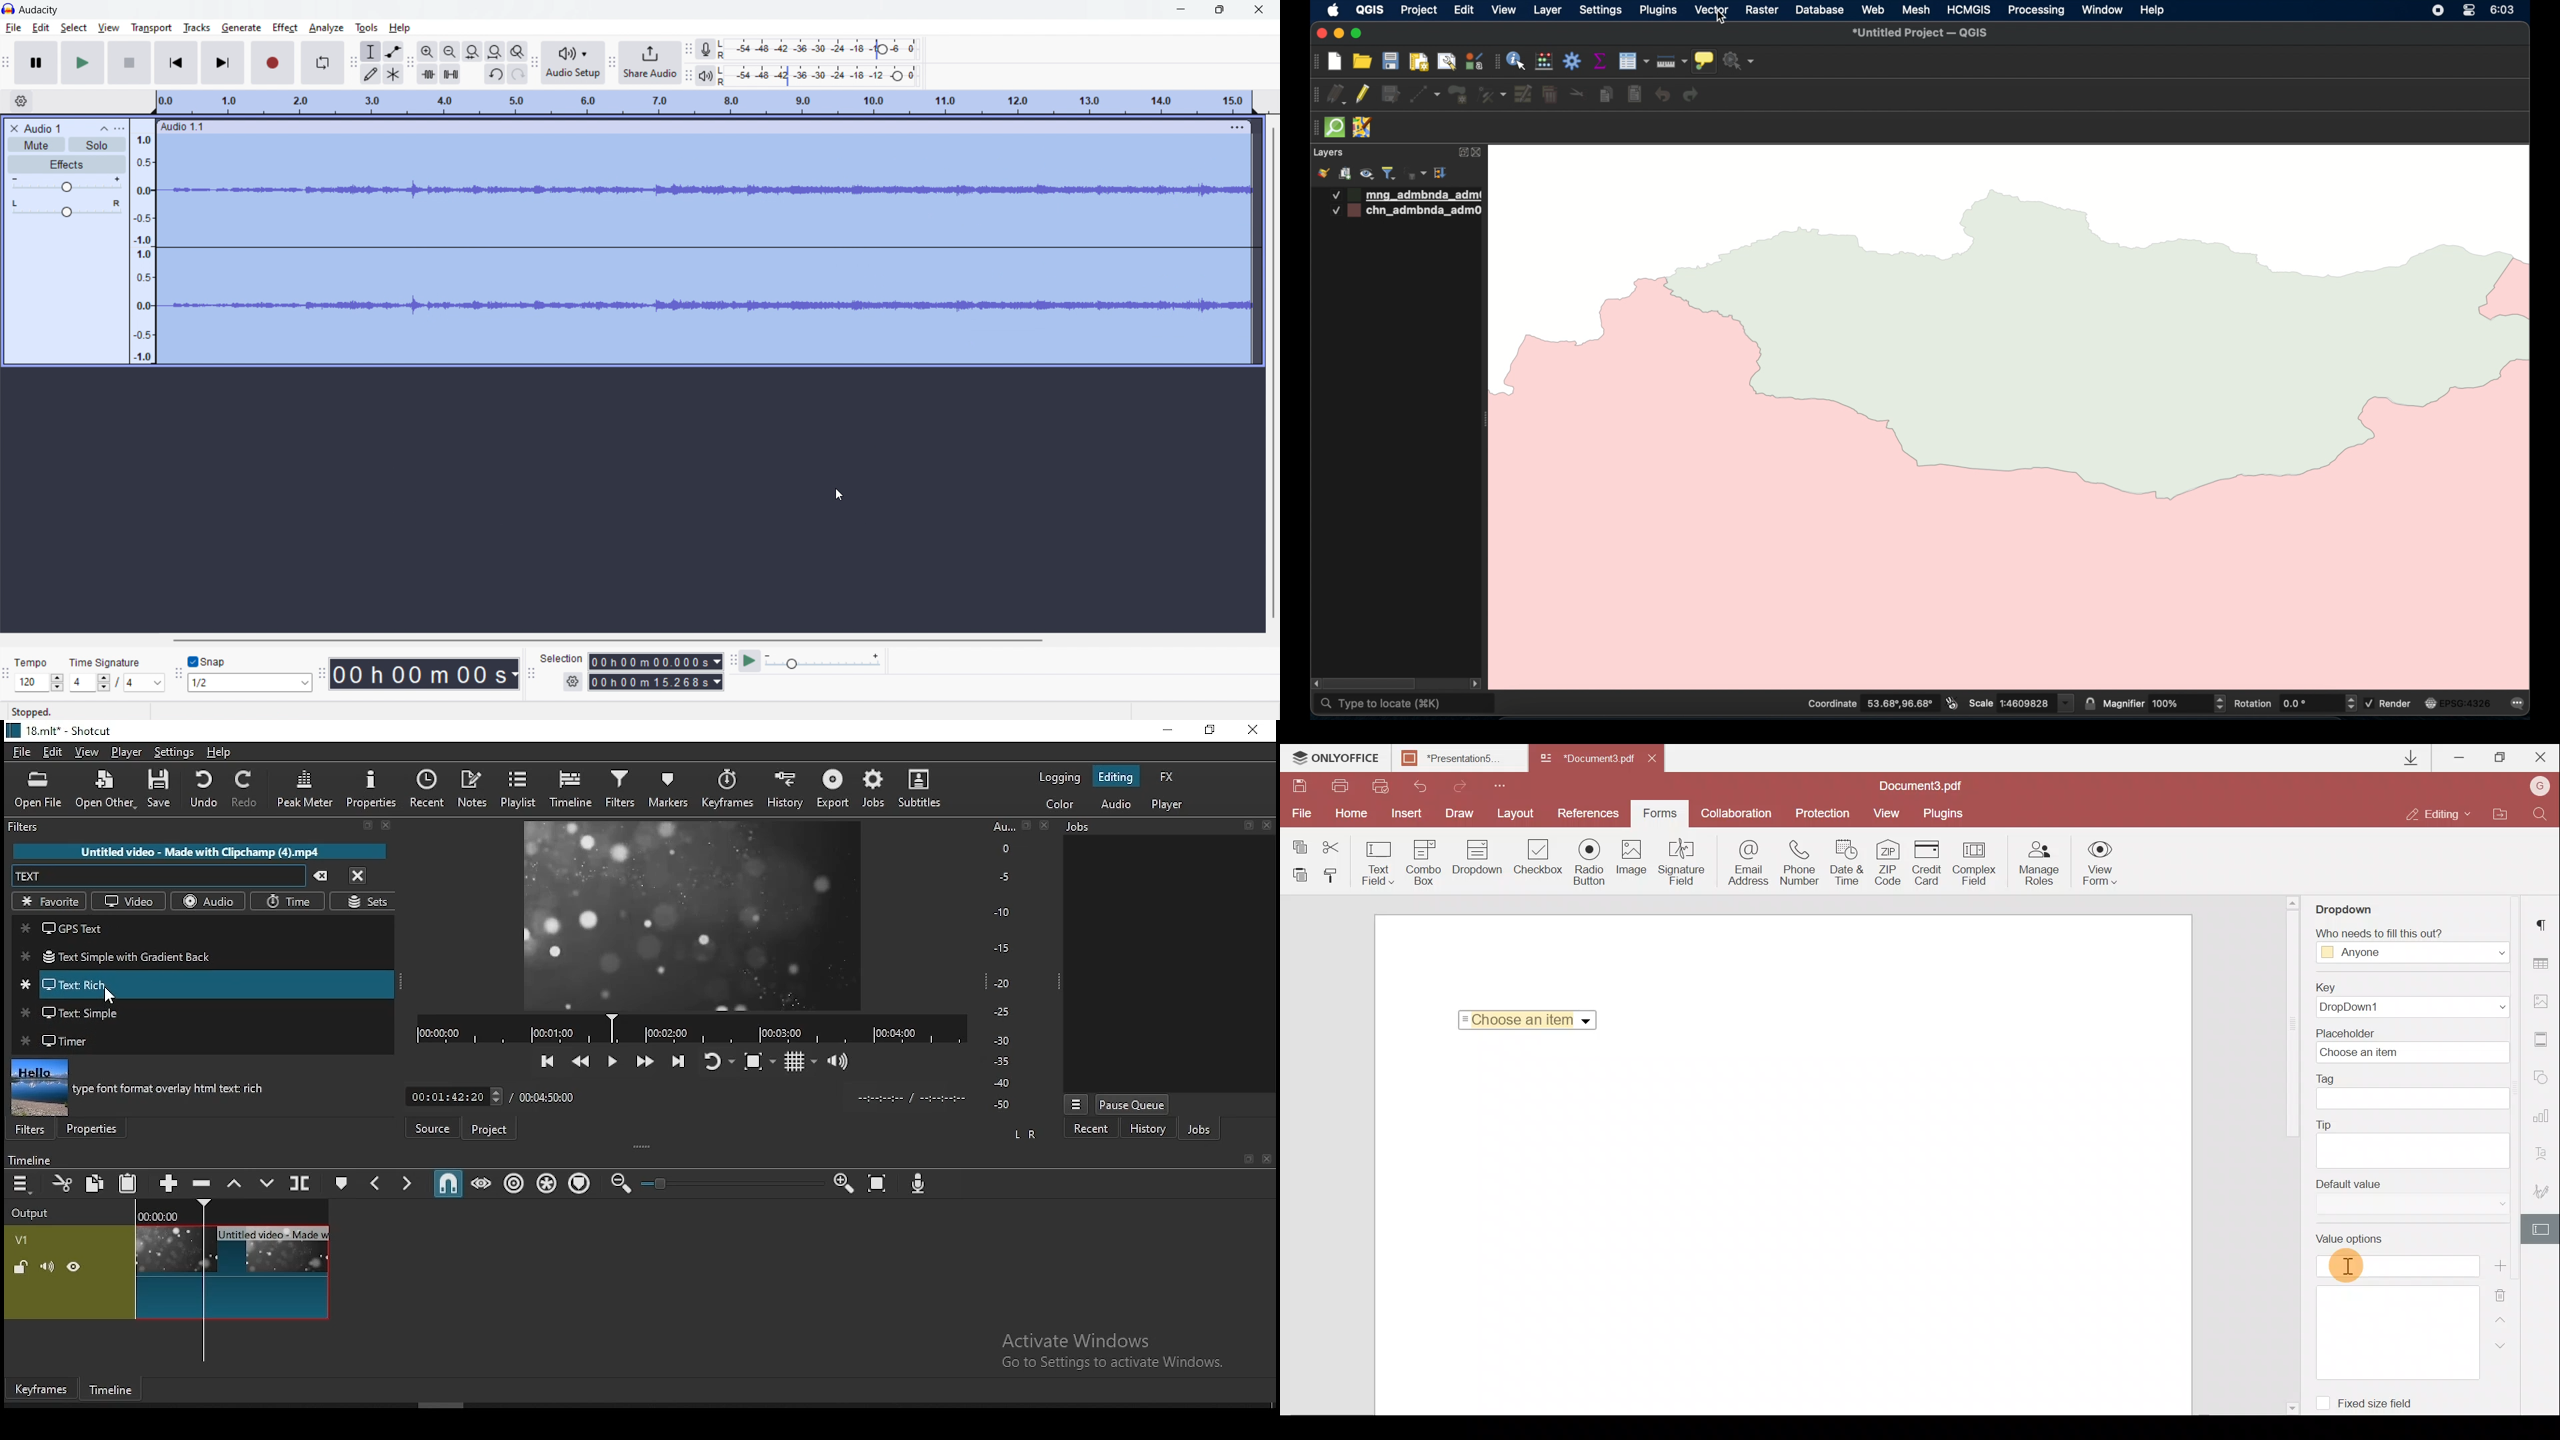 The image size is (2576, 1456). I want to click on vector, so click(1711, 11).